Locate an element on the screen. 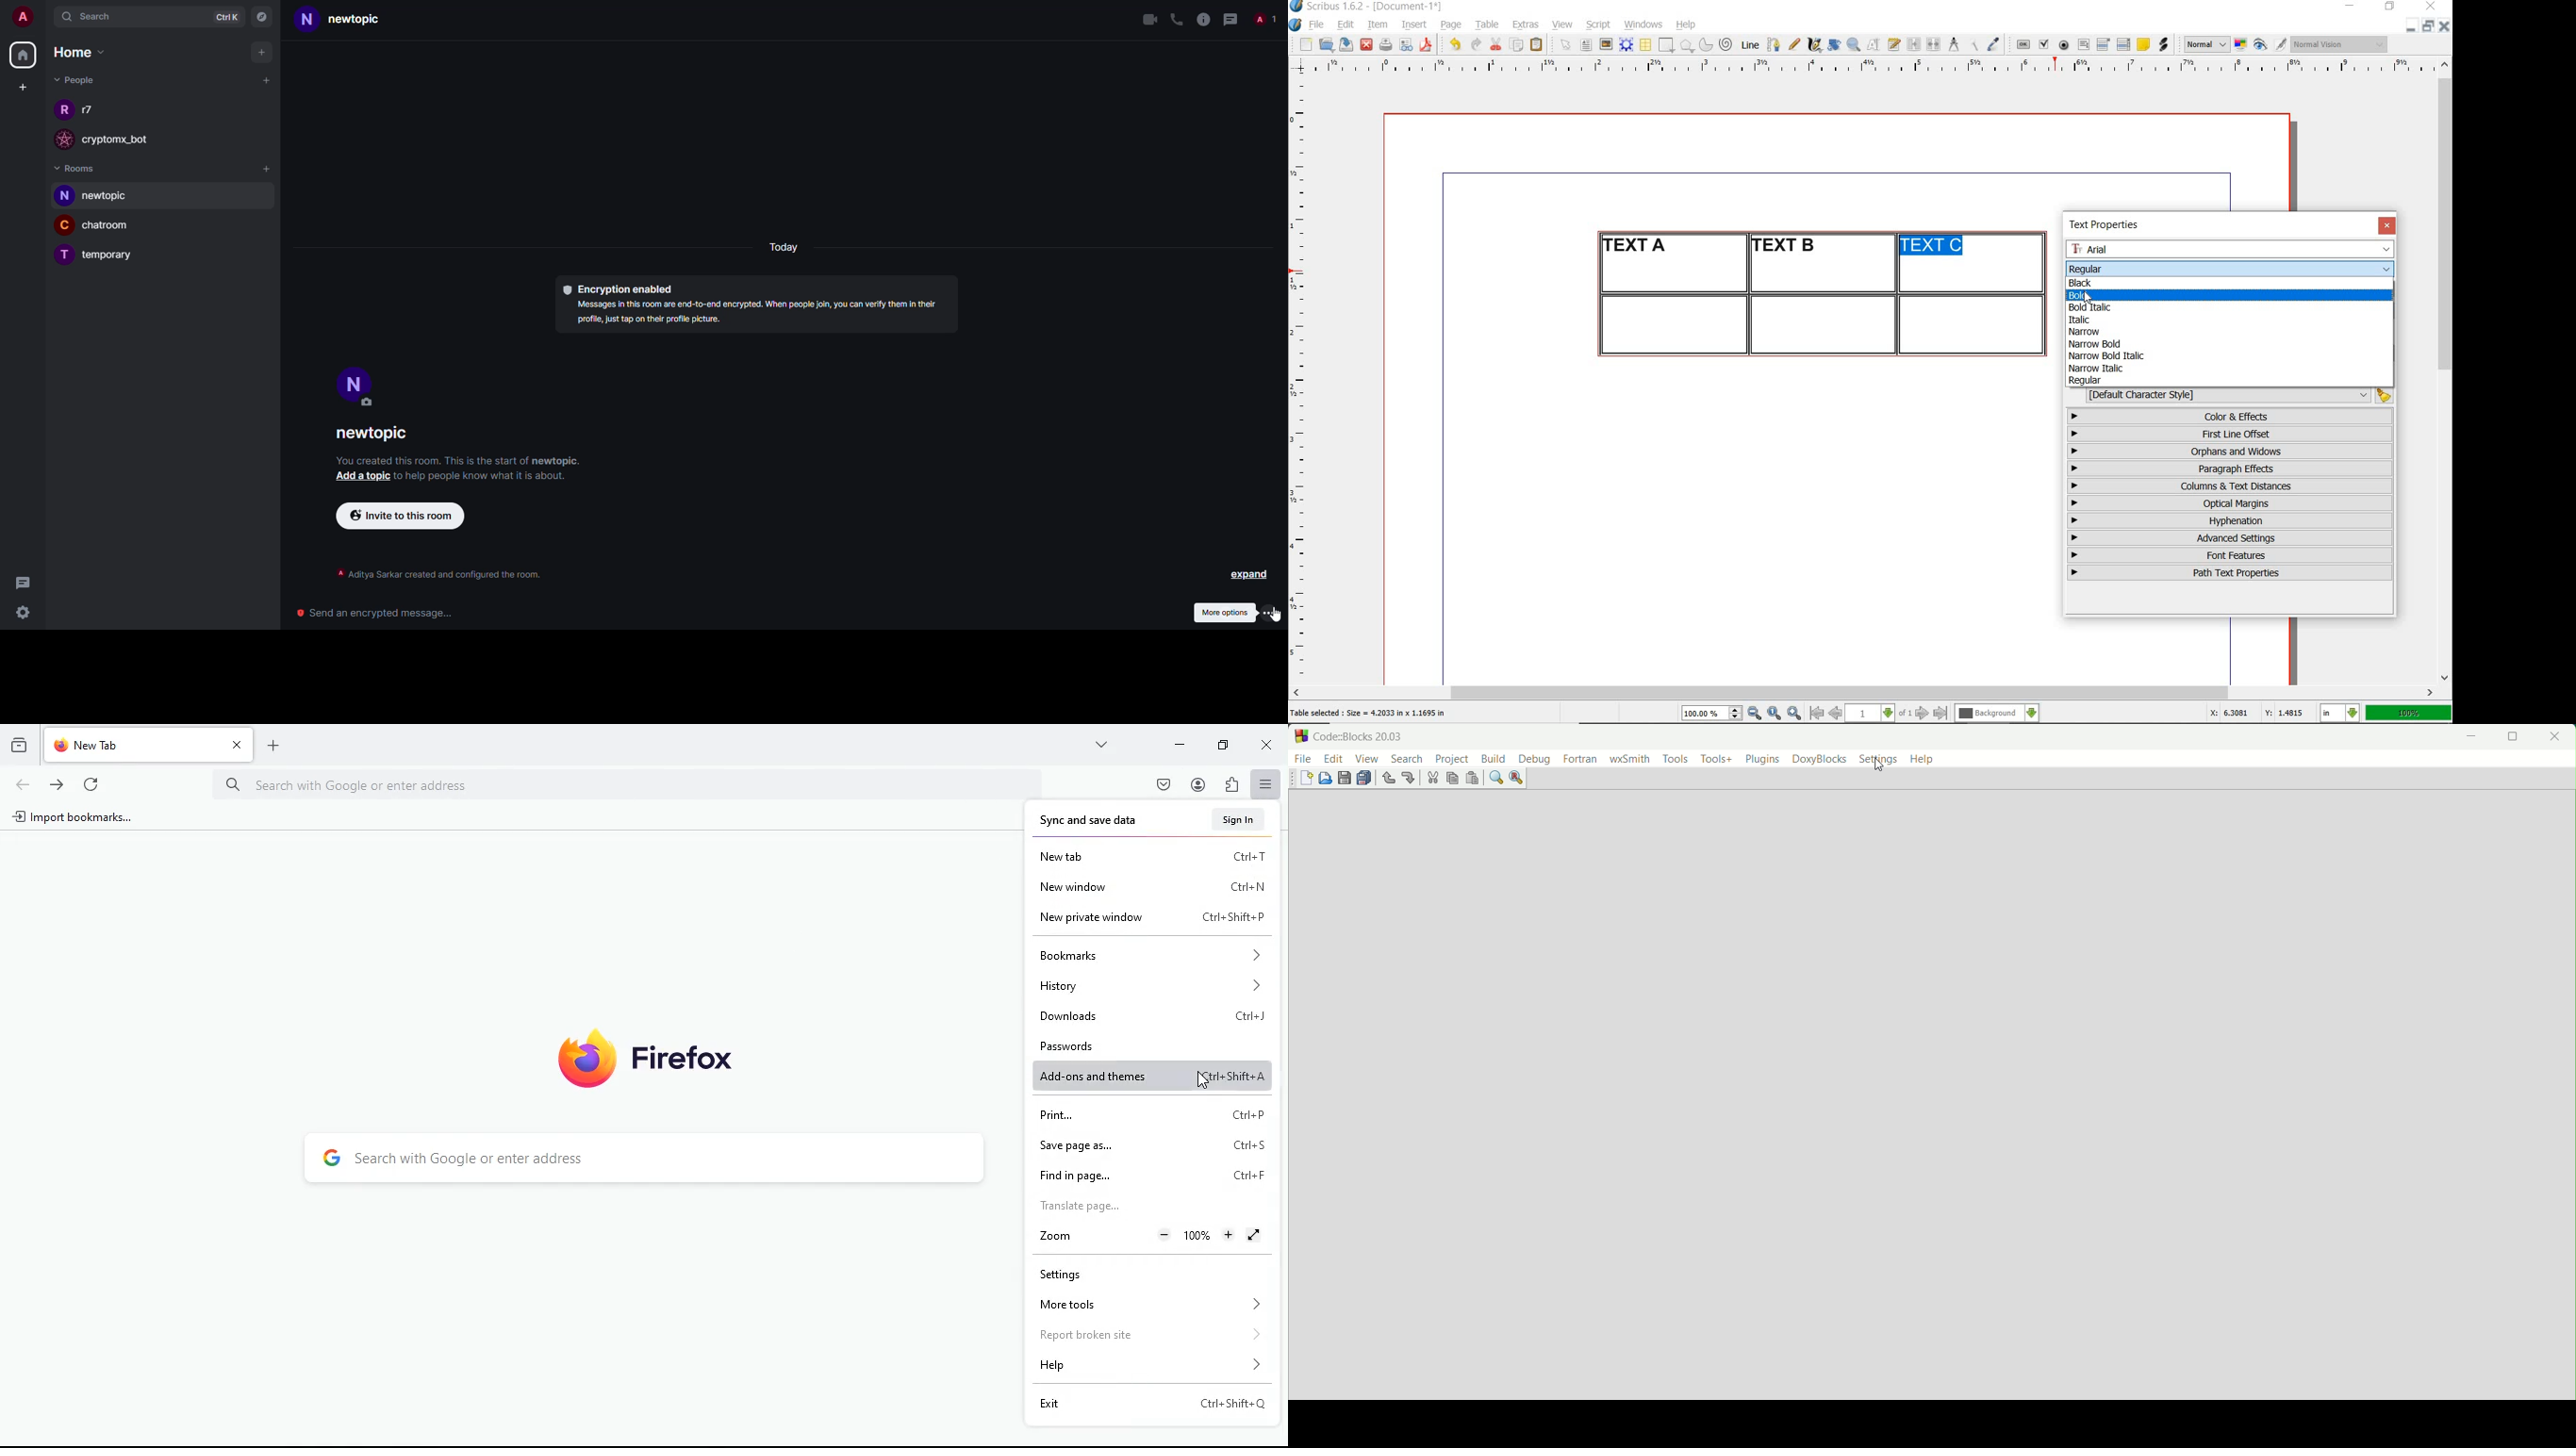 The image size is (2576, 1456). X: 6.3081 Y: 1.4815 is located at coordinates (2260, 713).